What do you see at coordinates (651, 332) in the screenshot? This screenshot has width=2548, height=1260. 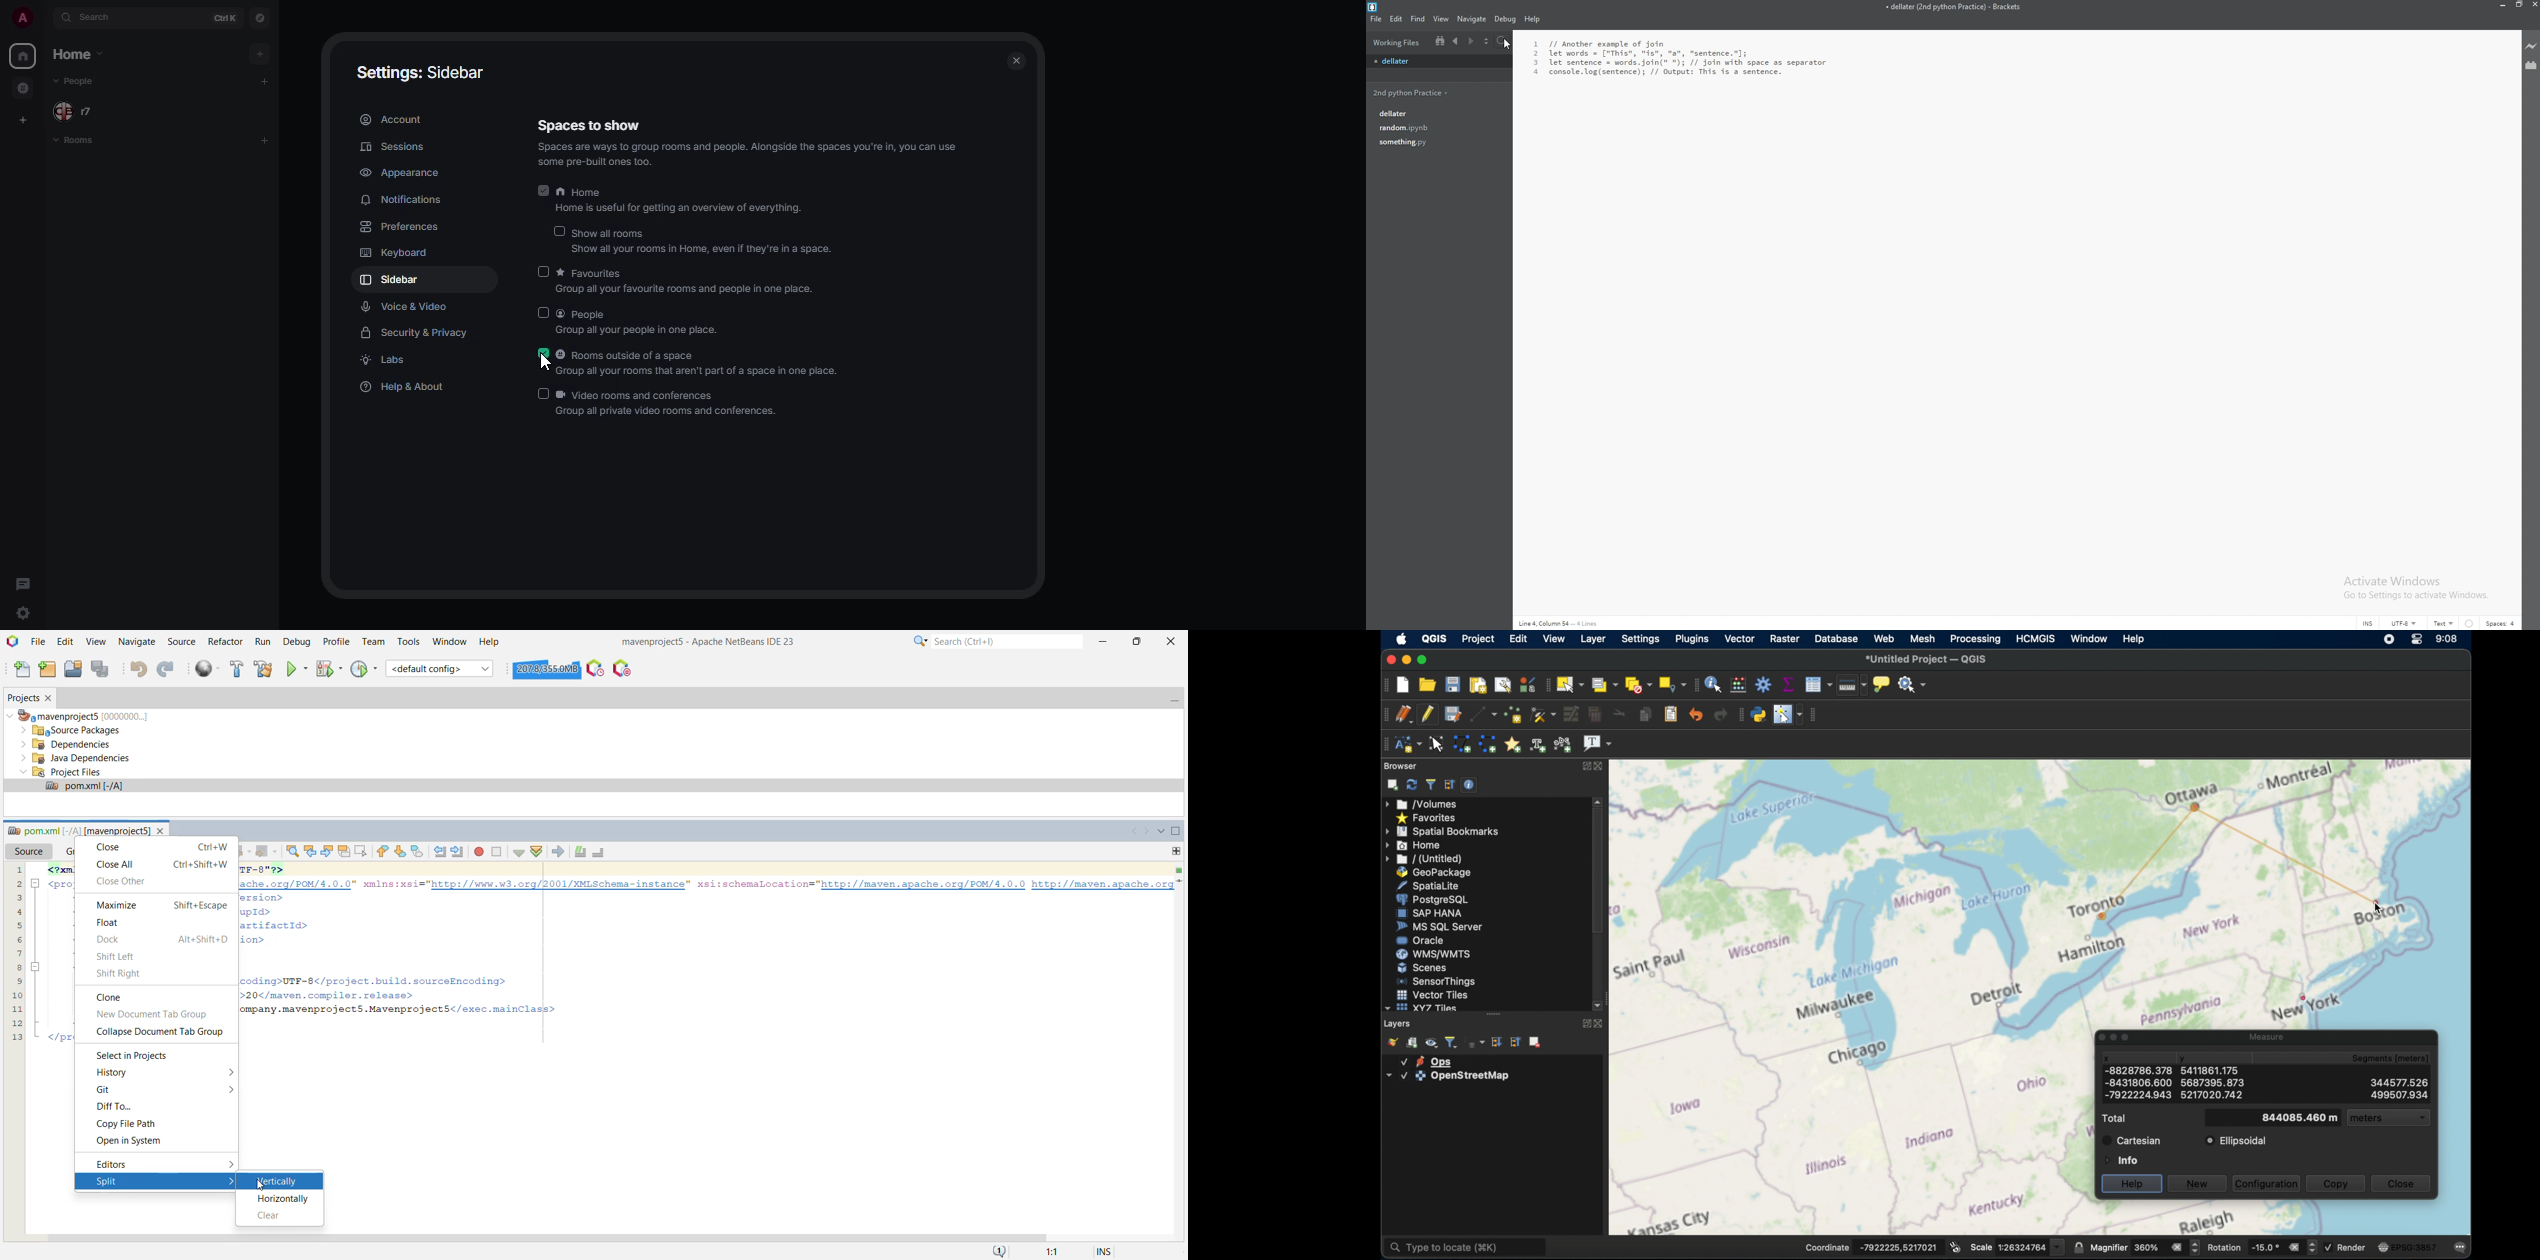 I see `Group all your people in one place.` at bounding box center [651, 332].